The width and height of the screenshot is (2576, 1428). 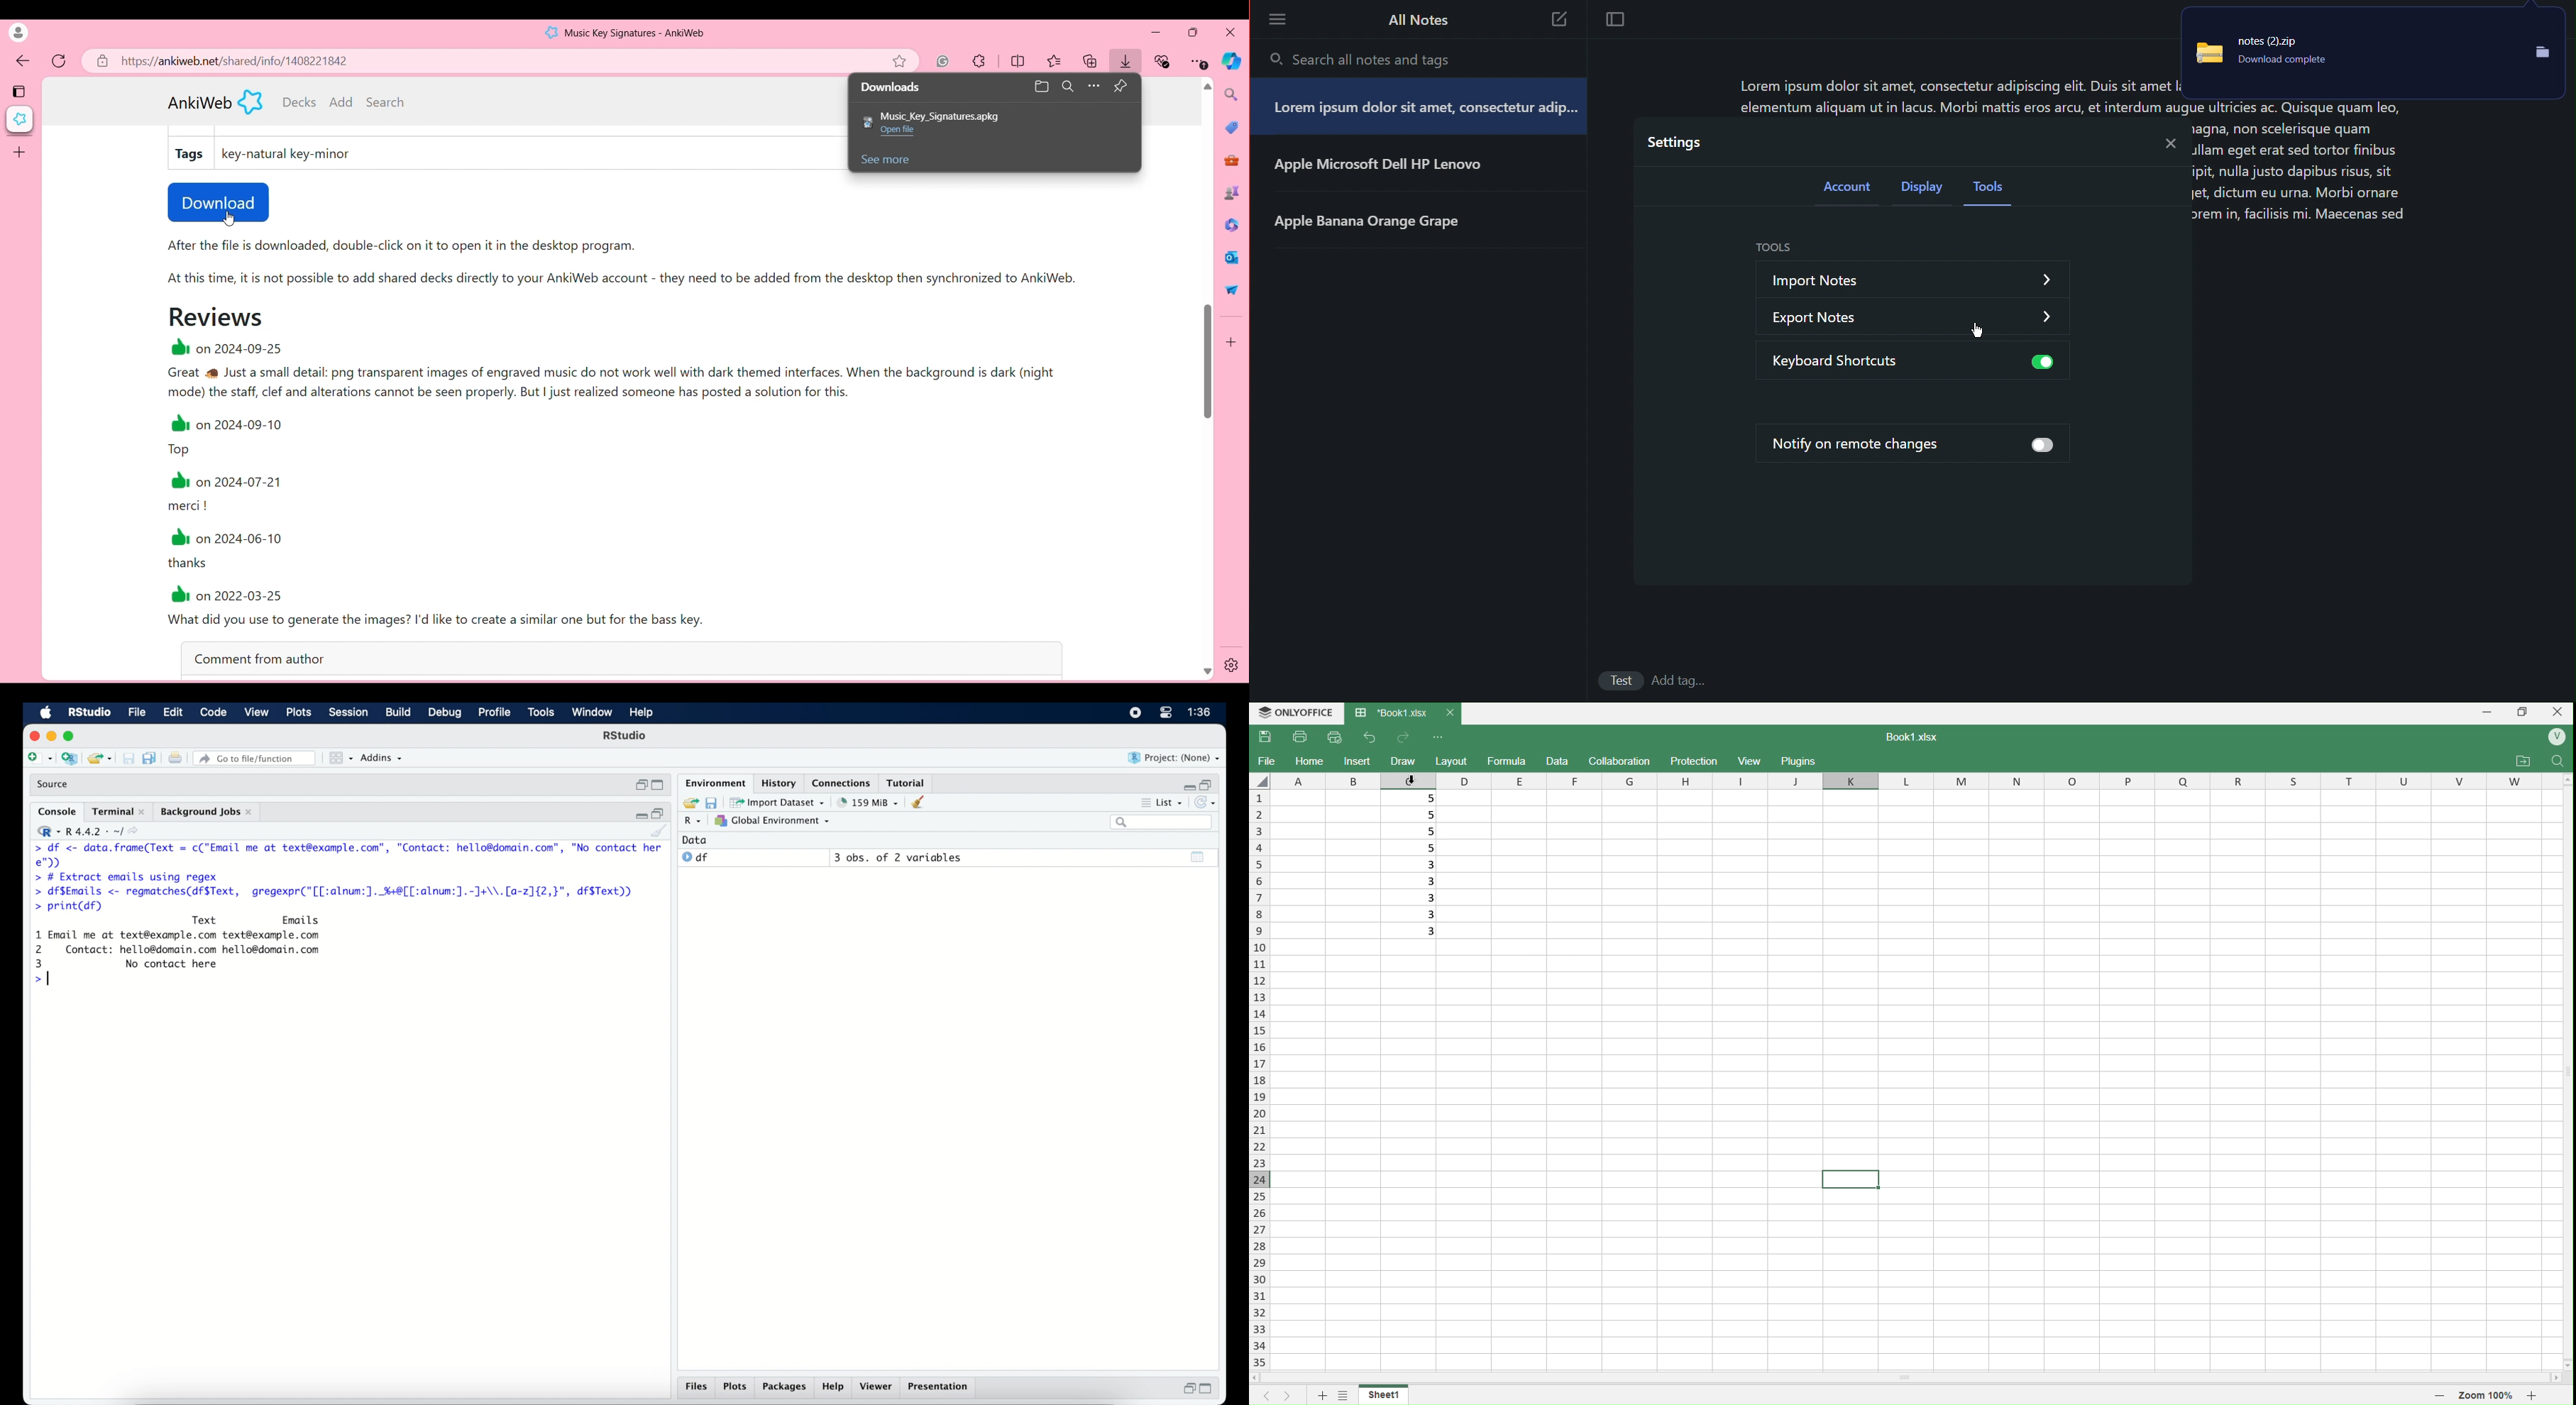 I want to click on Browser settings, so click(x=1199, y=61).